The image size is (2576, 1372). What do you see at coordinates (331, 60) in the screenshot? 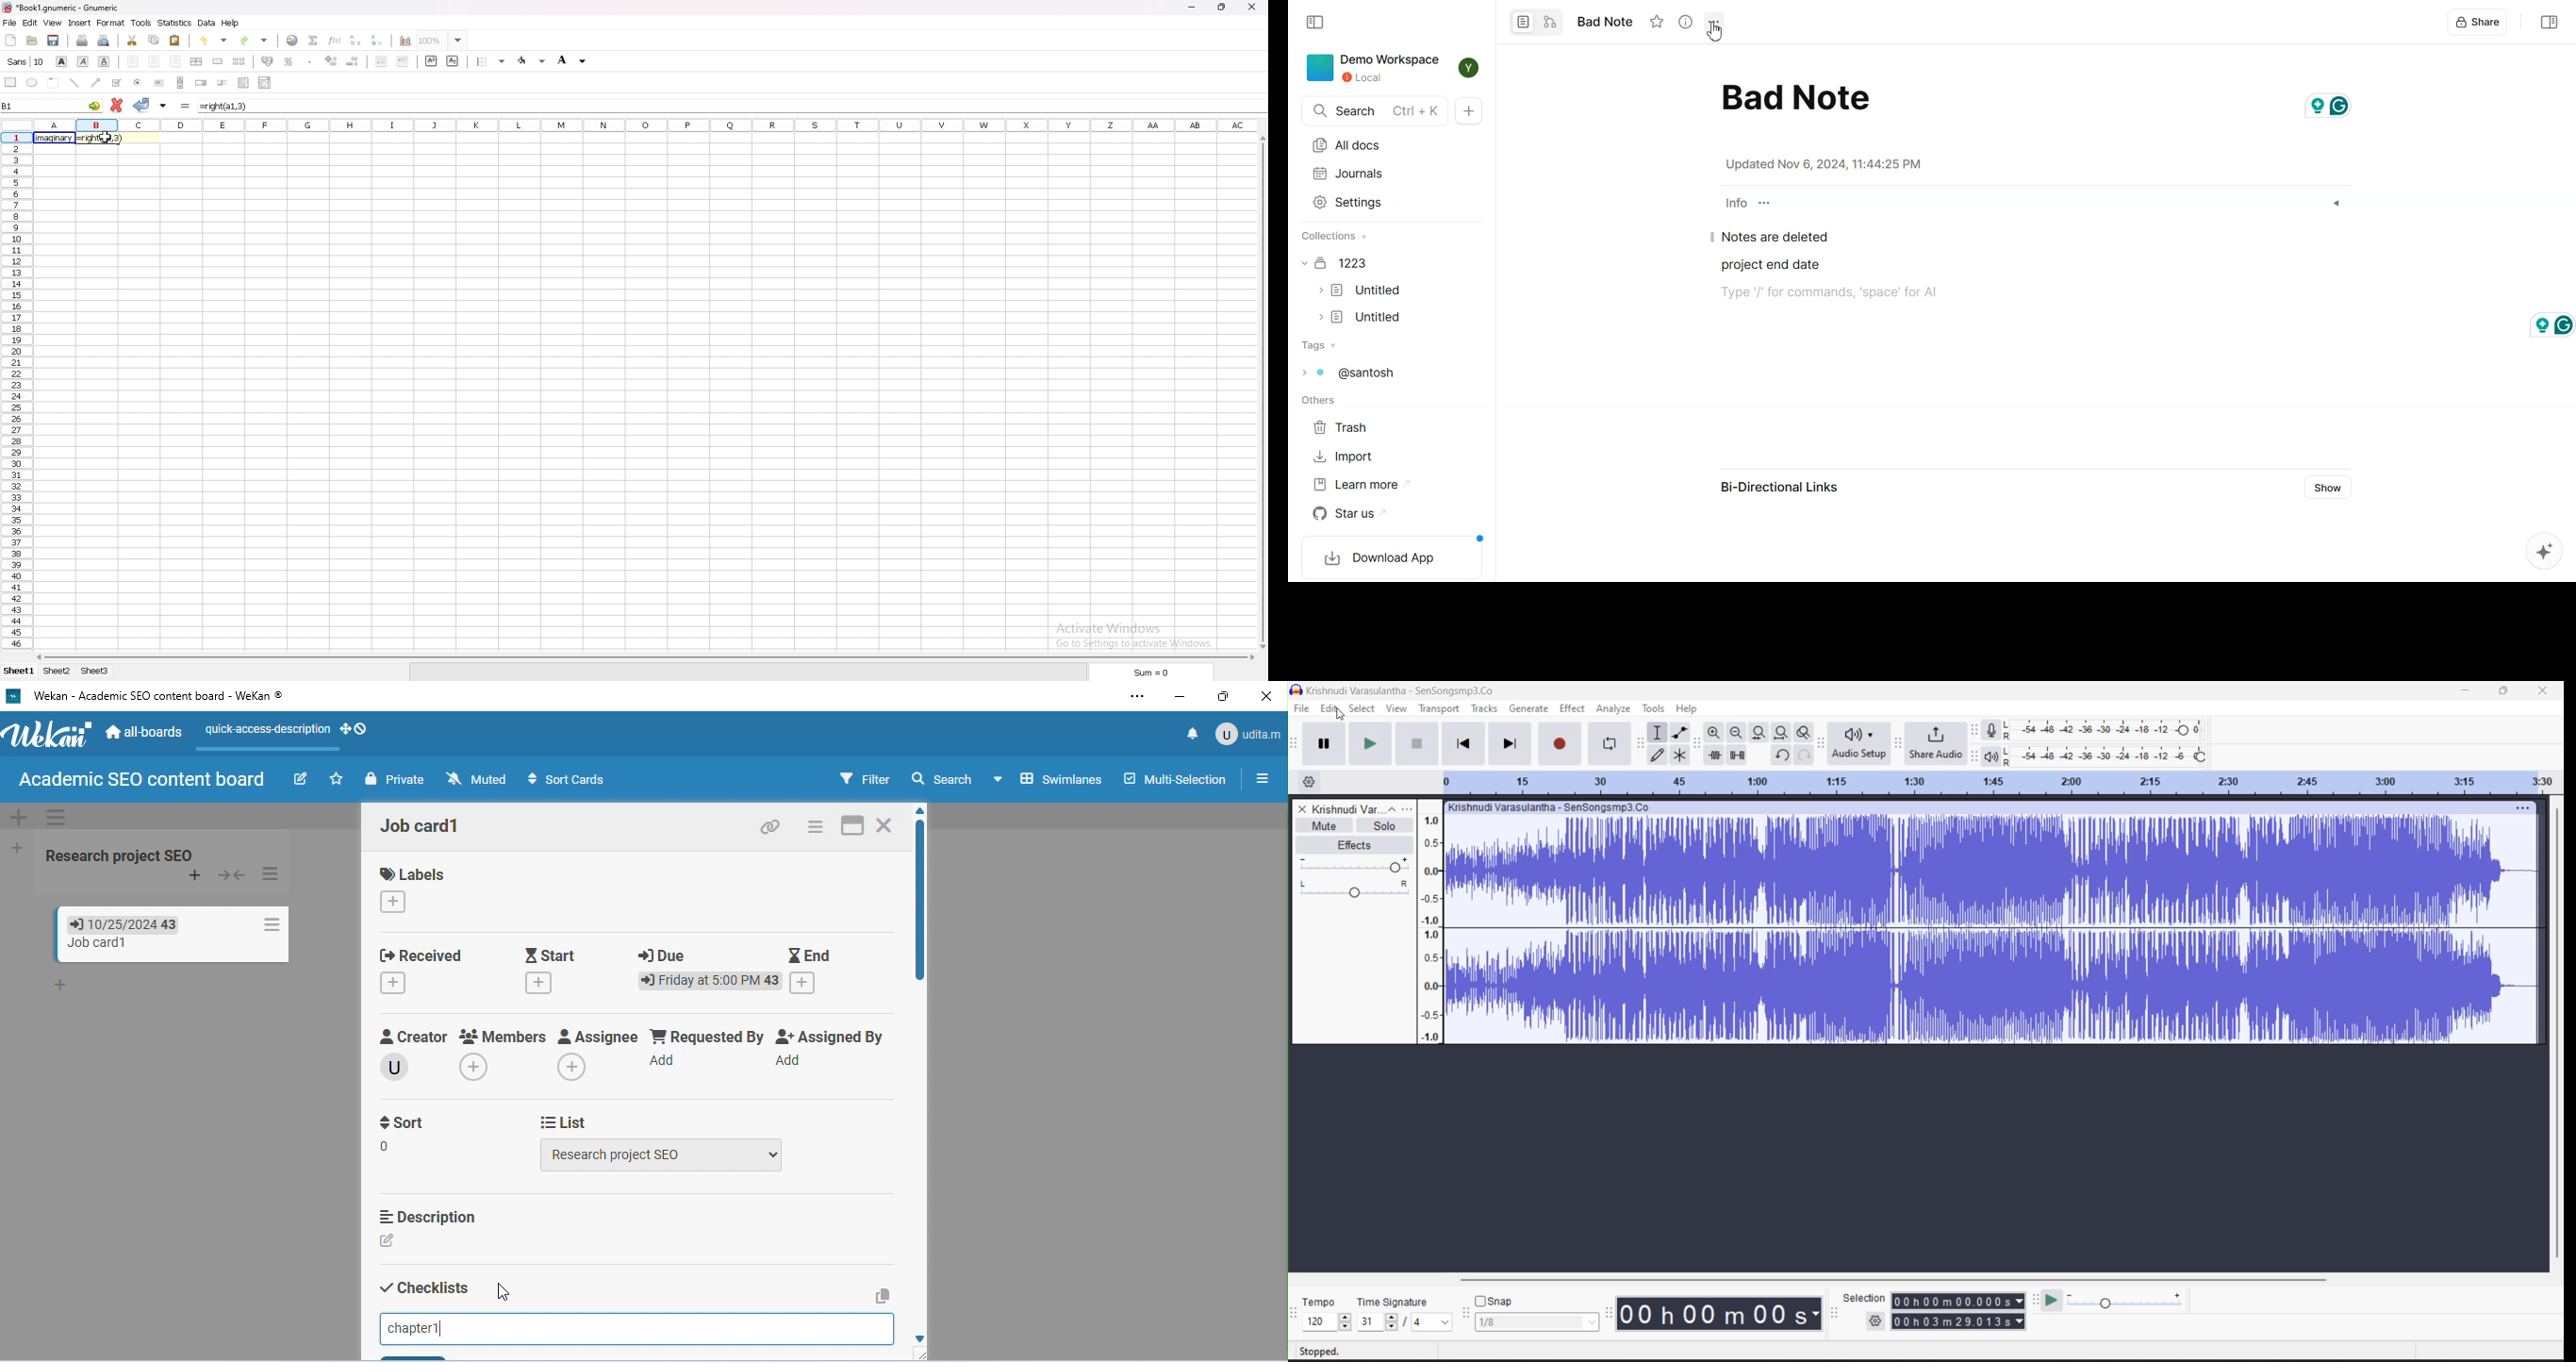
I see `increase decimals` at bounding box center [331, 60].